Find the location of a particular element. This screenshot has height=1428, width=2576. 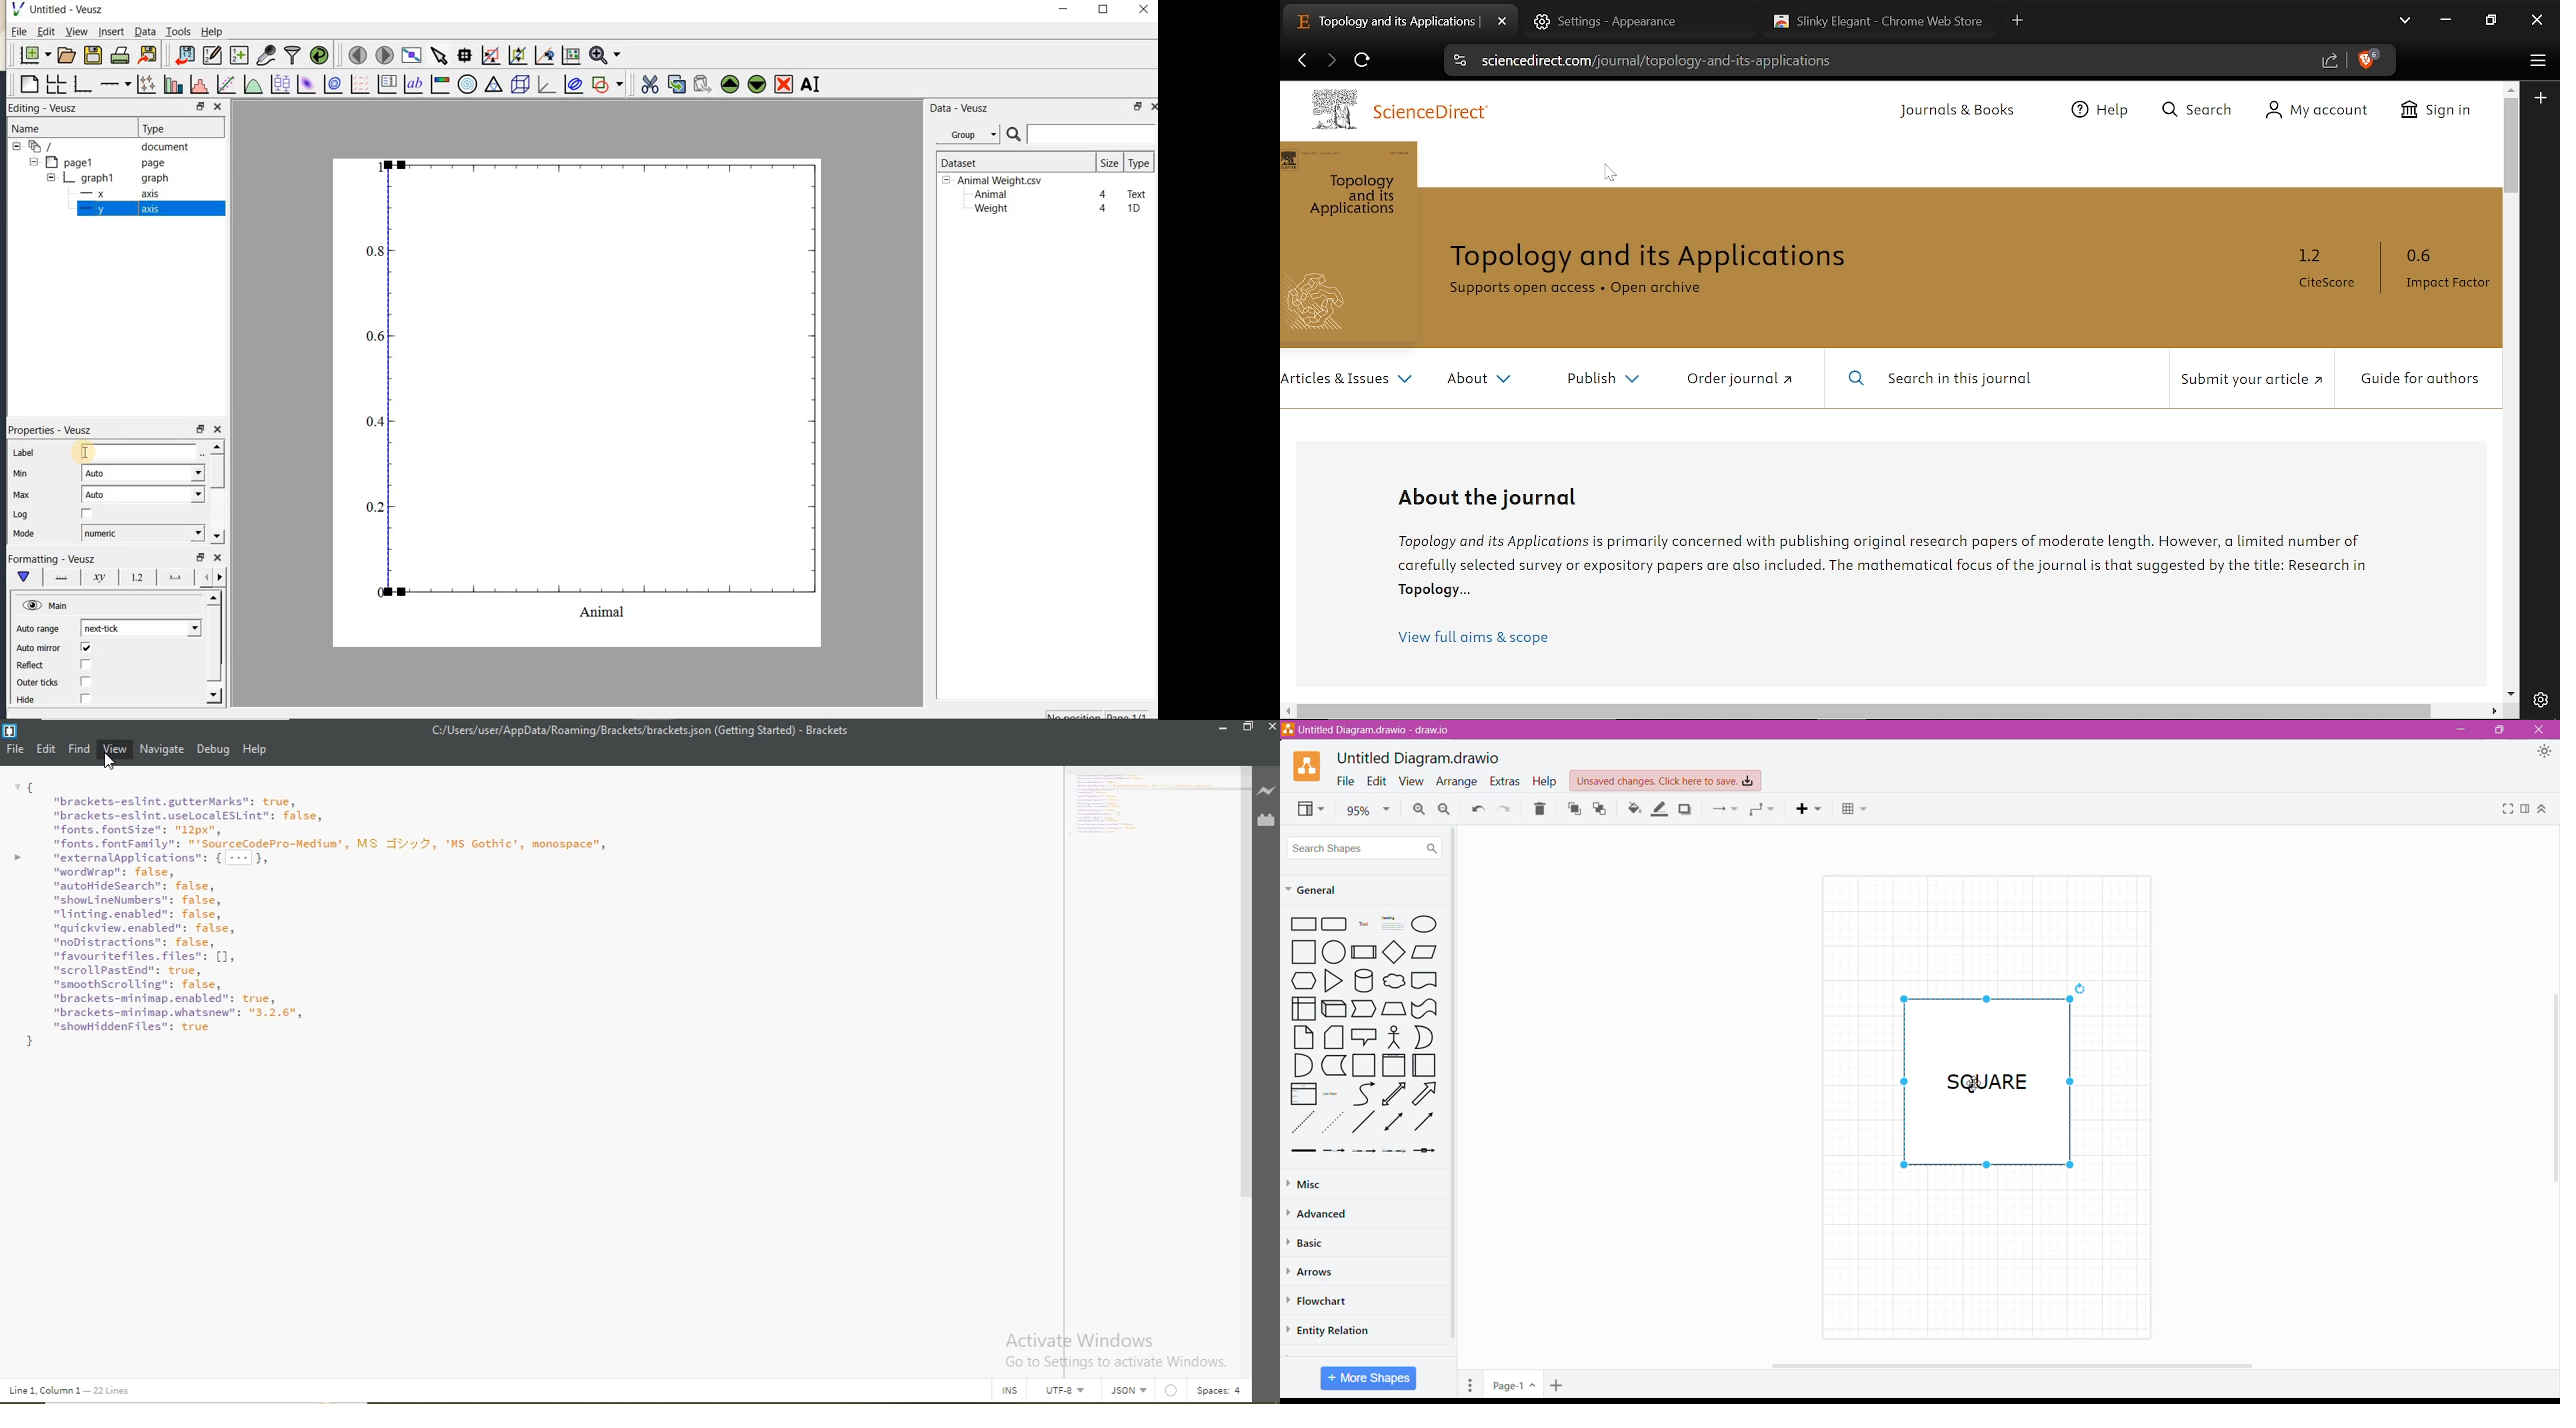

Minimize is located at coordinates (2446, 22).